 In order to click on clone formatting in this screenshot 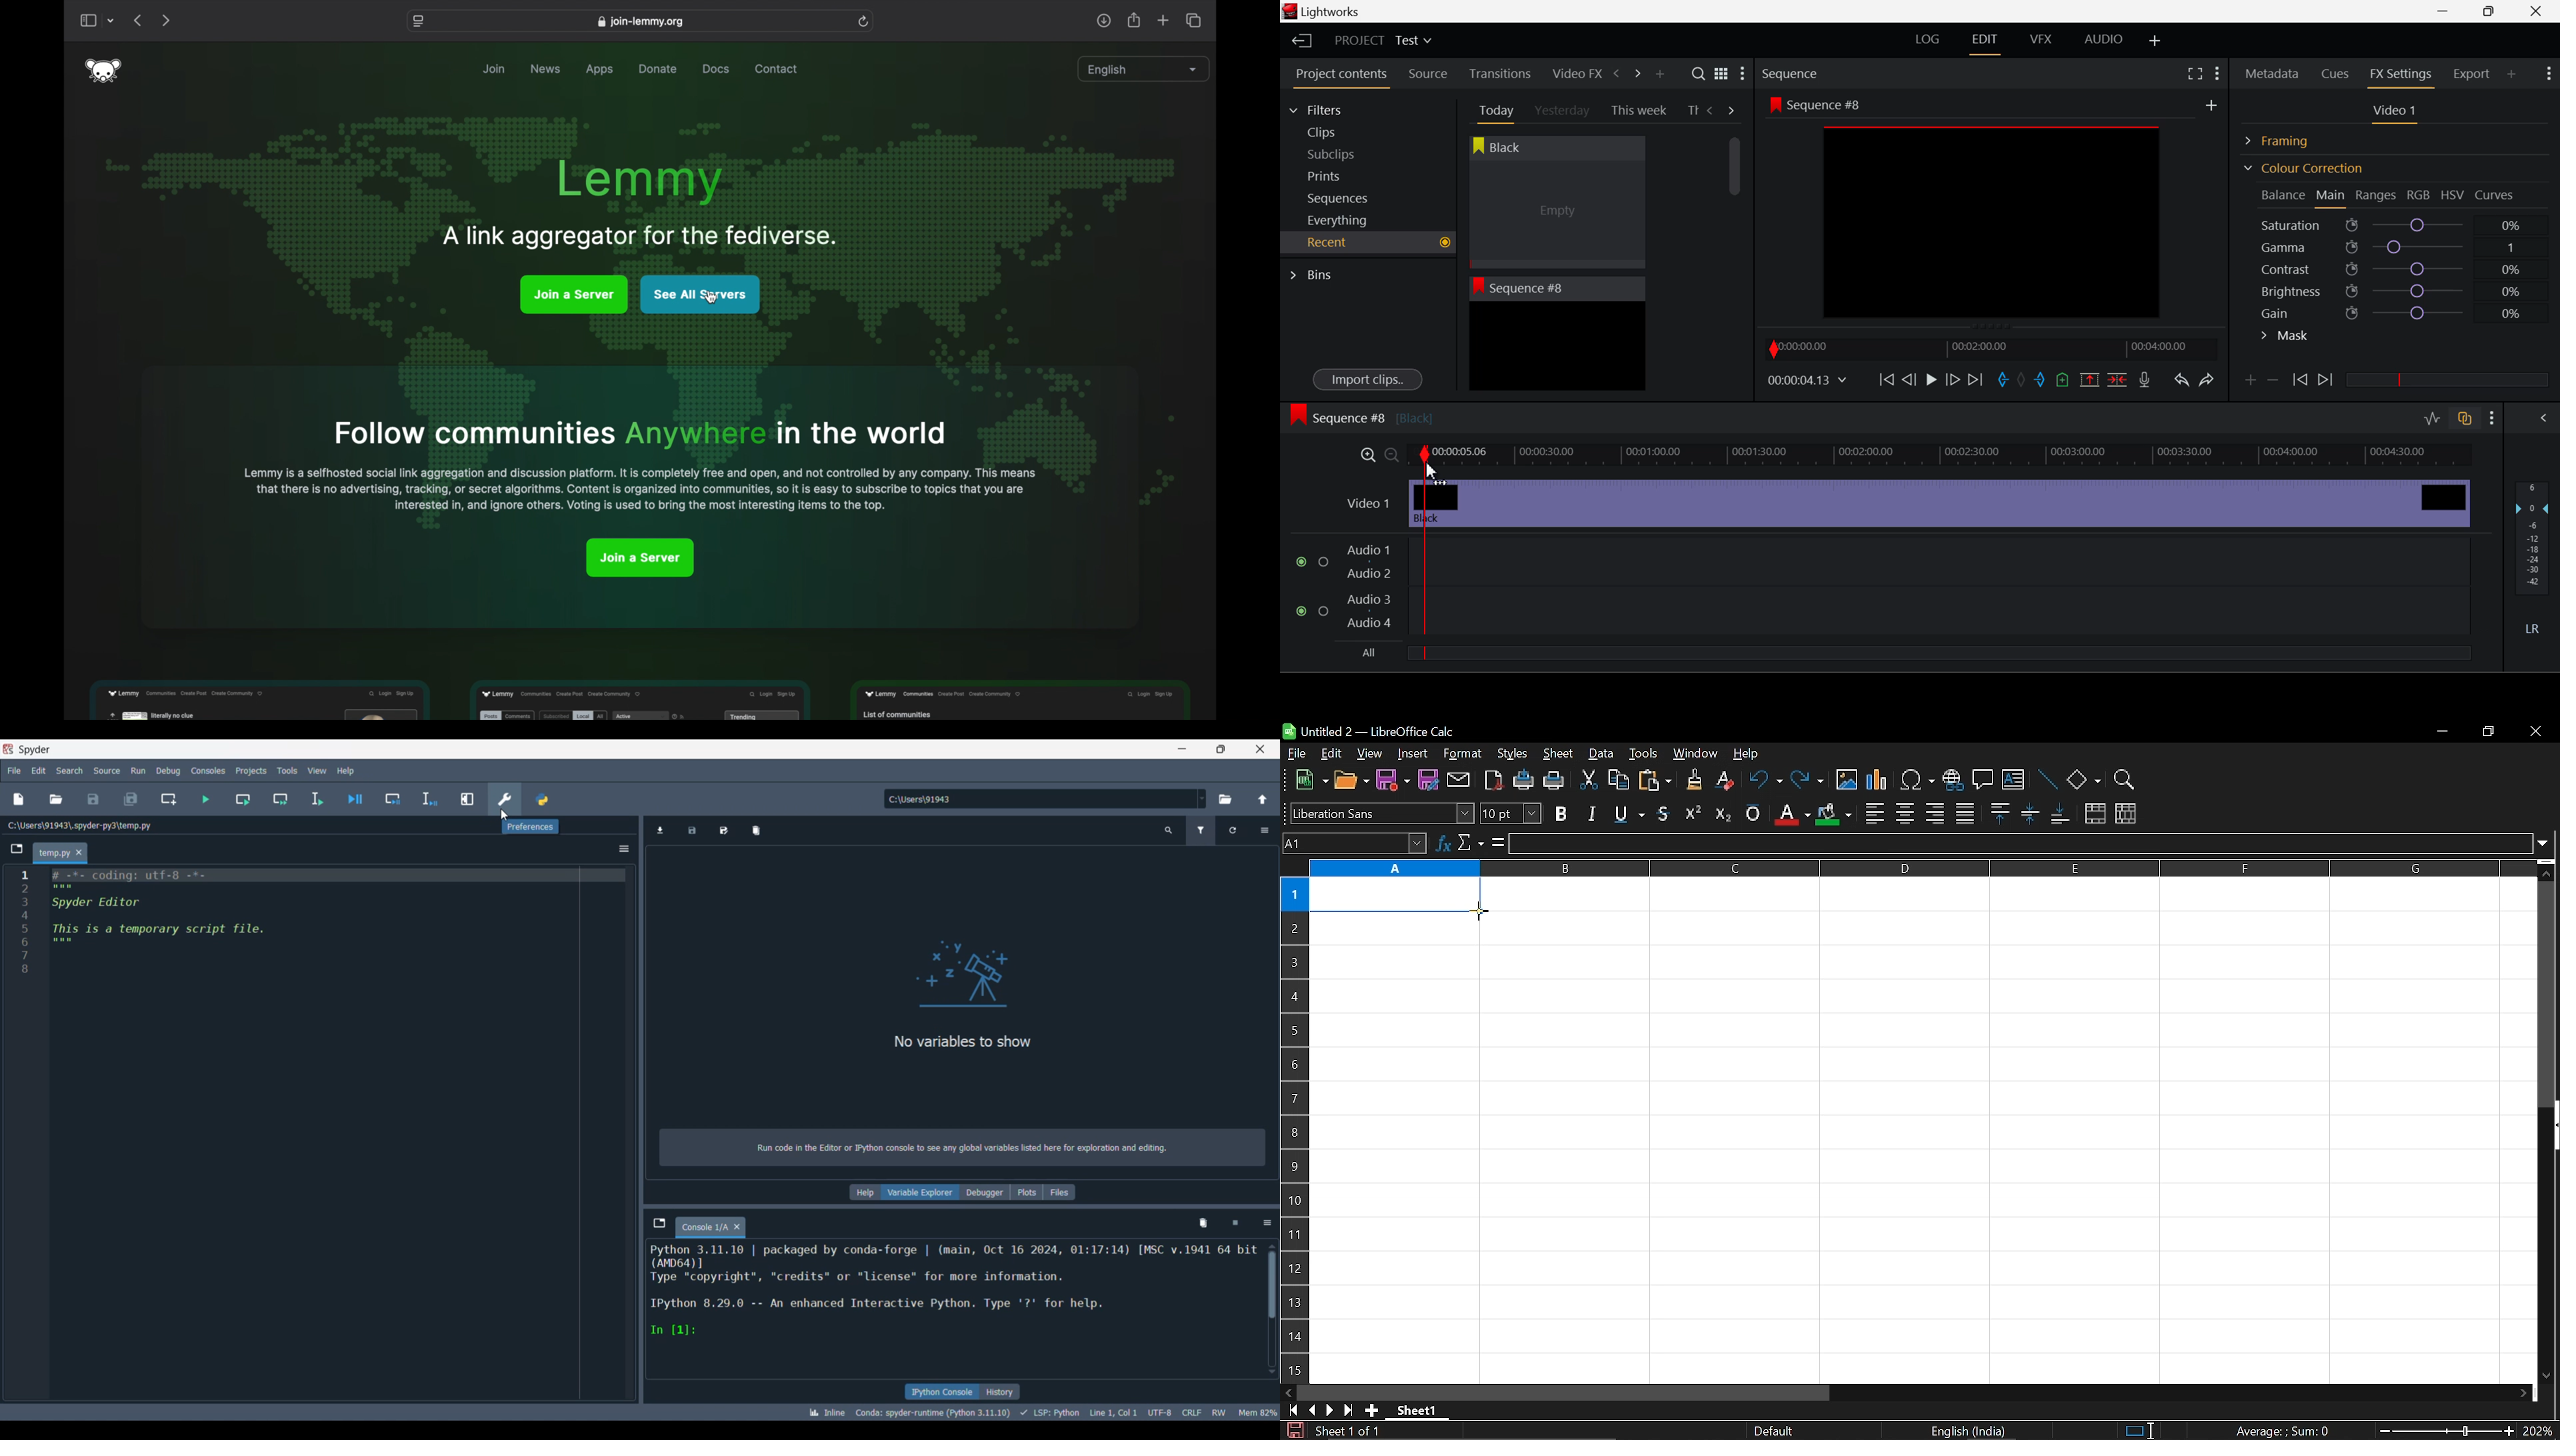, I will do `click(1689, 780)`.